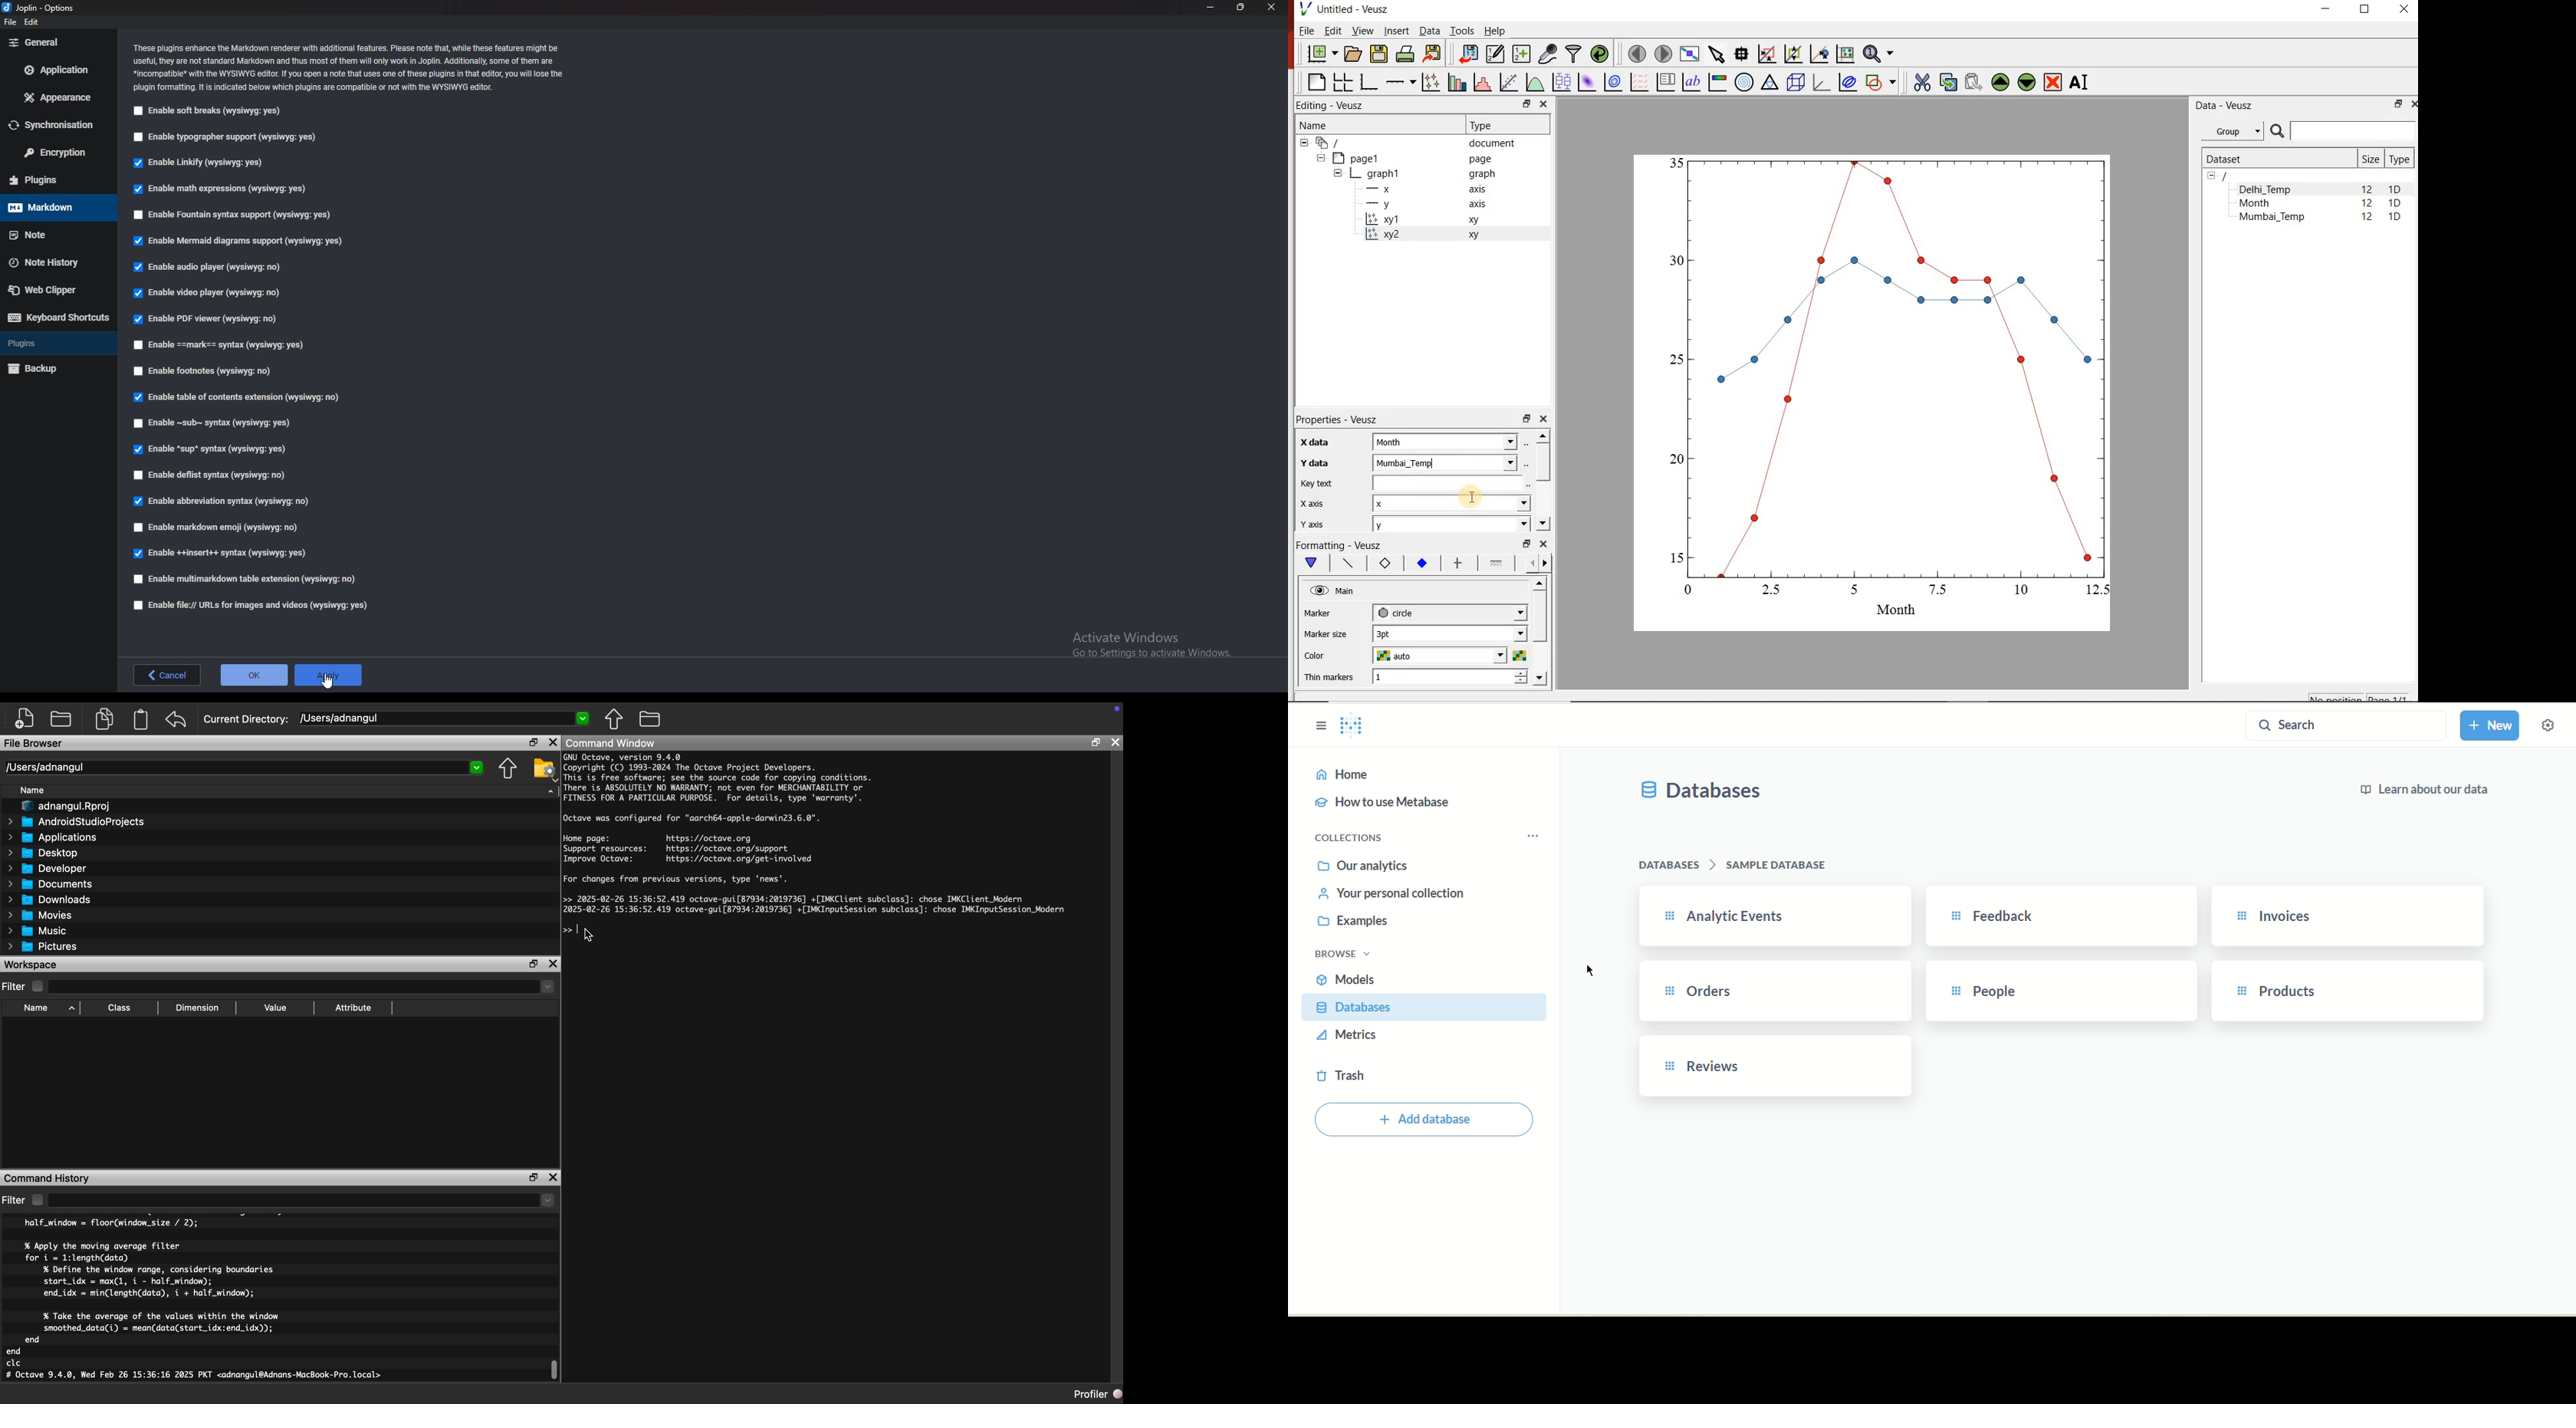 Image resolution: width=2576 pixels, height=1428 pixels. Describe the element at coordinates (1314, 82) in the screenshot. I see `blank page` at that location.